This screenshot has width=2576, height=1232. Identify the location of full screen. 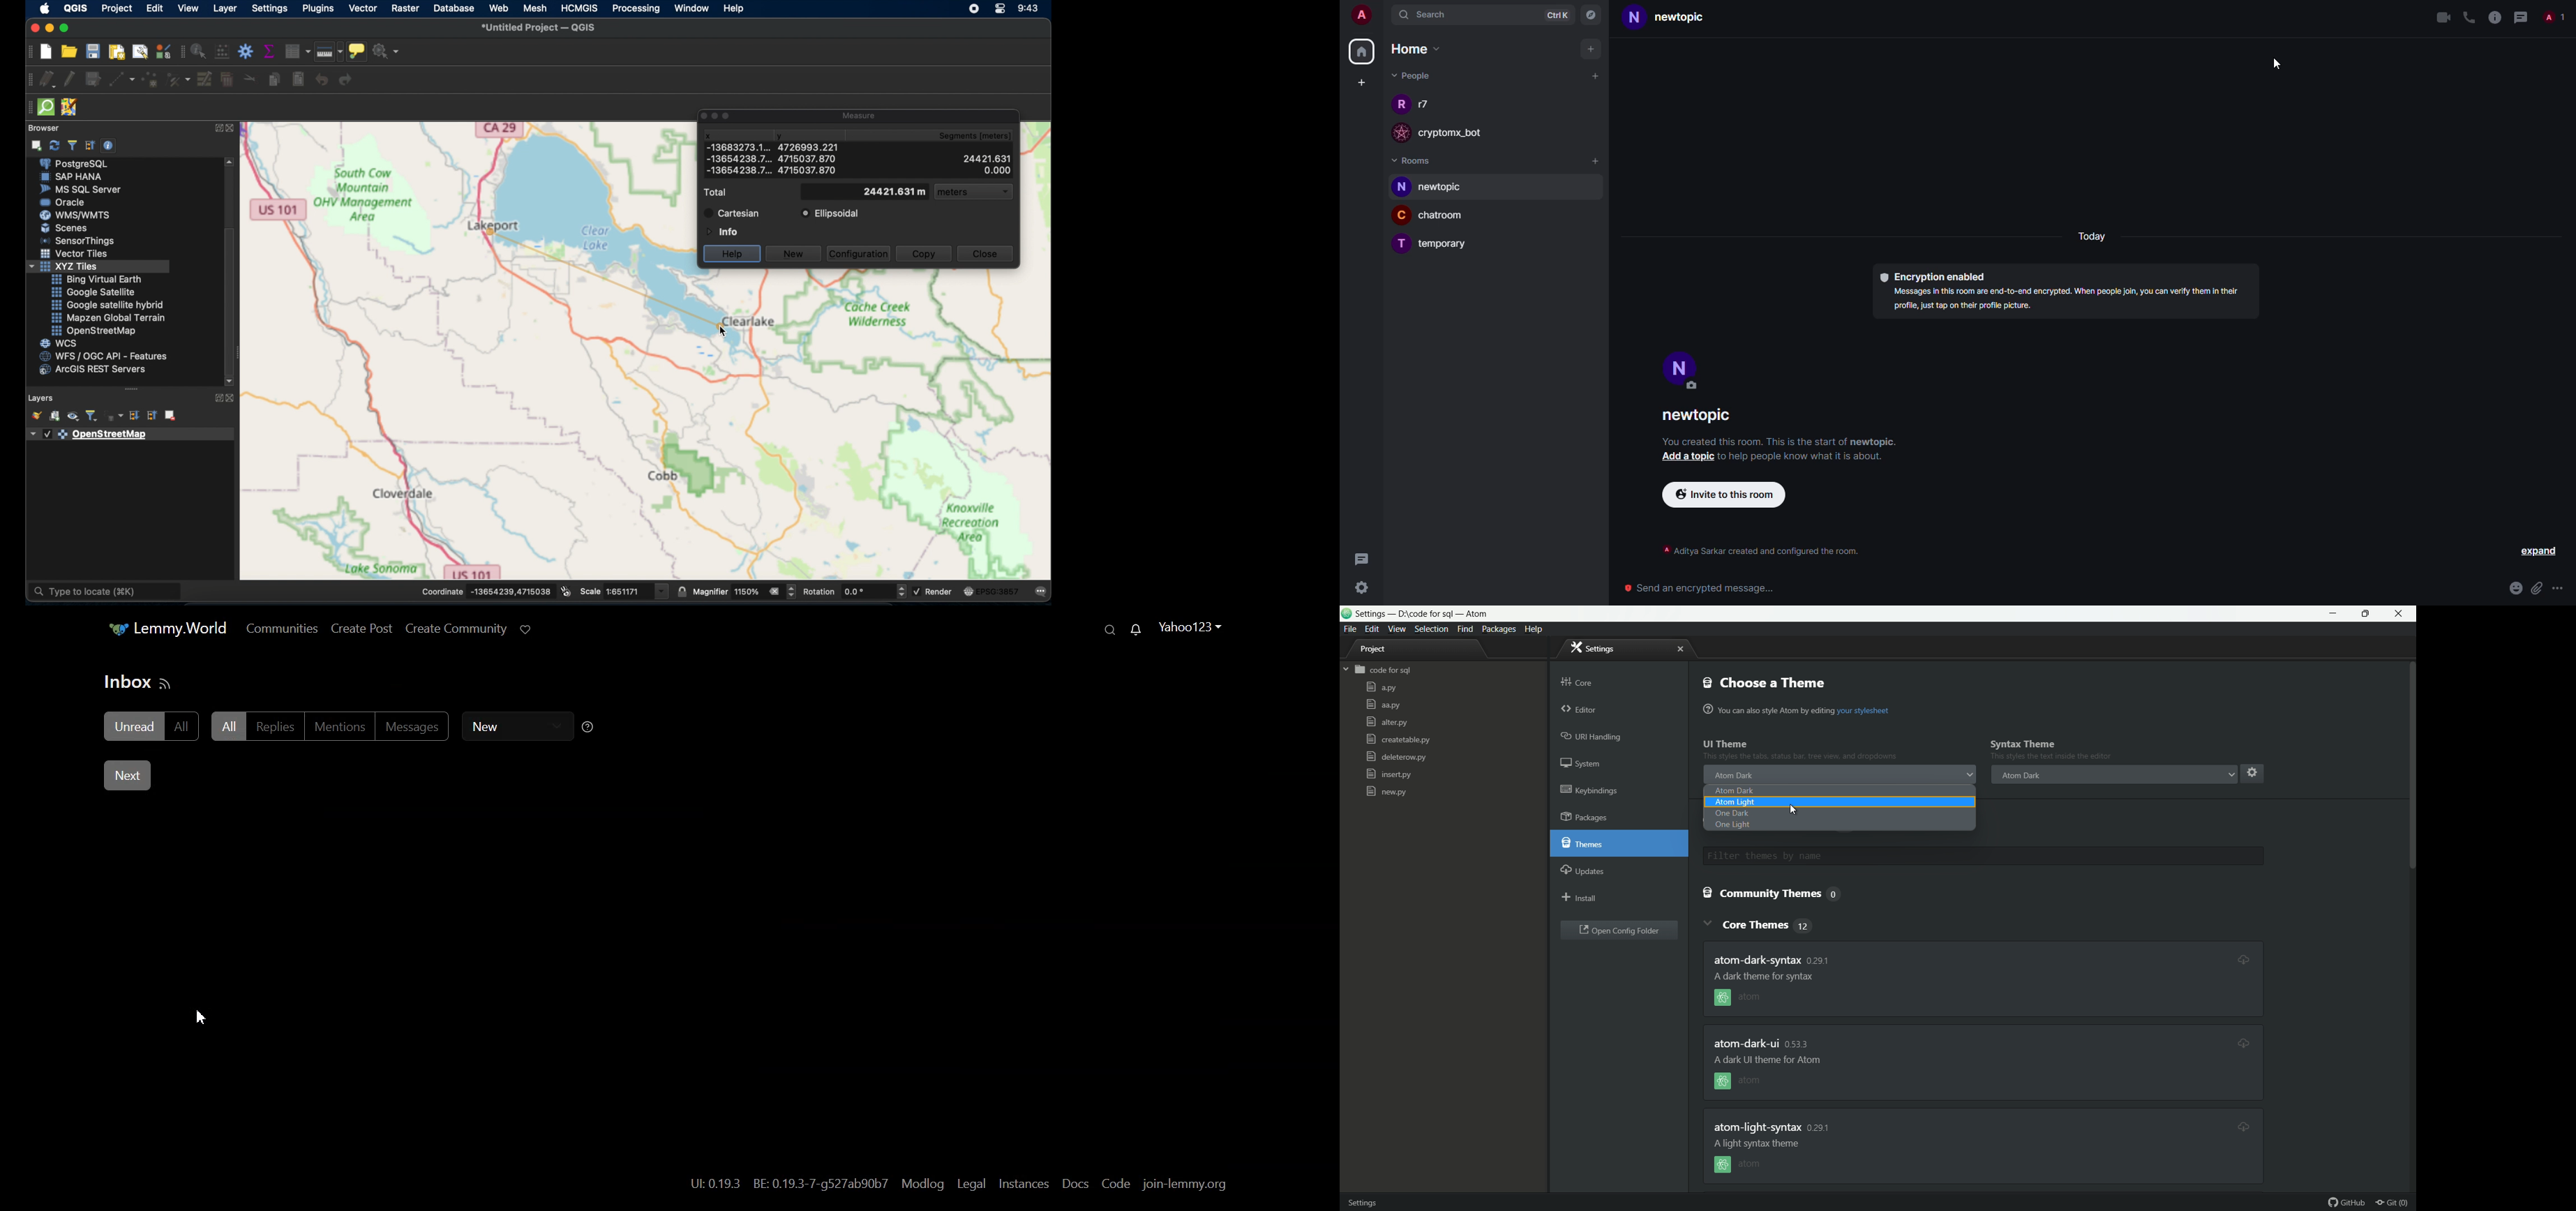
(2369, 613).